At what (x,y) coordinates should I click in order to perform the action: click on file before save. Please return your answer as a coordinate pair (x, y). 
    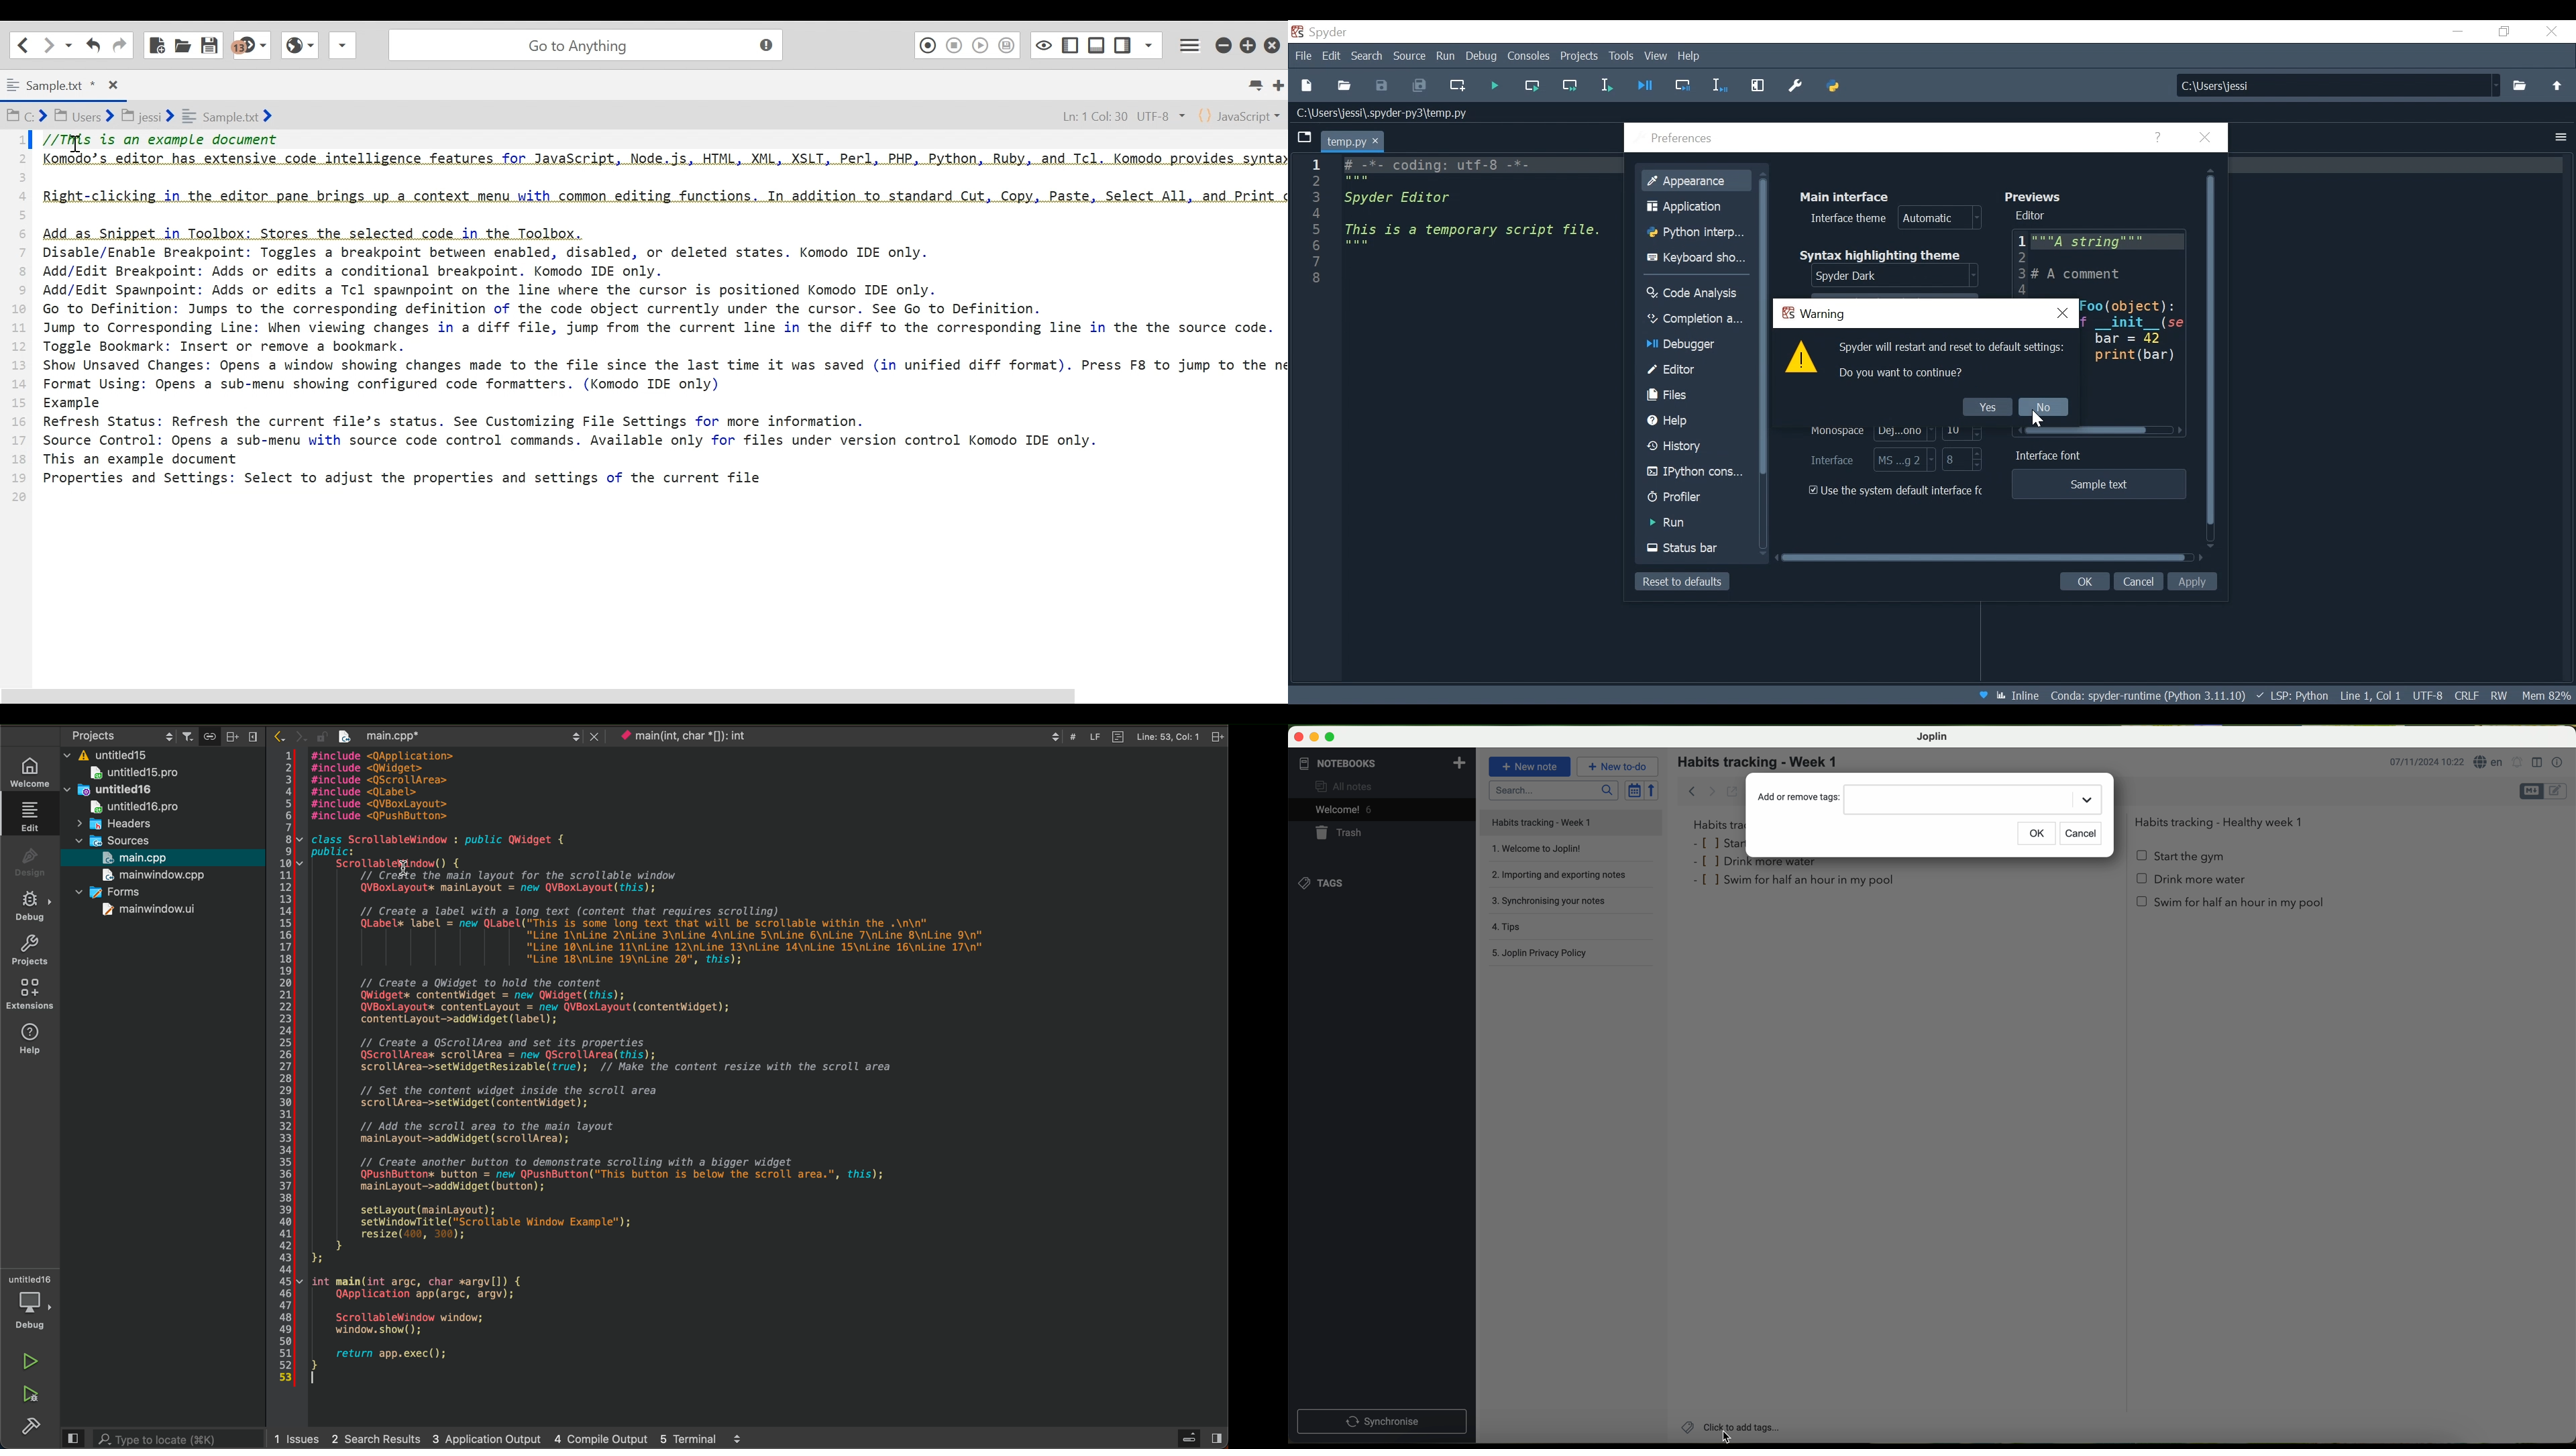
    Looking at the image, I should click on (462, 736).